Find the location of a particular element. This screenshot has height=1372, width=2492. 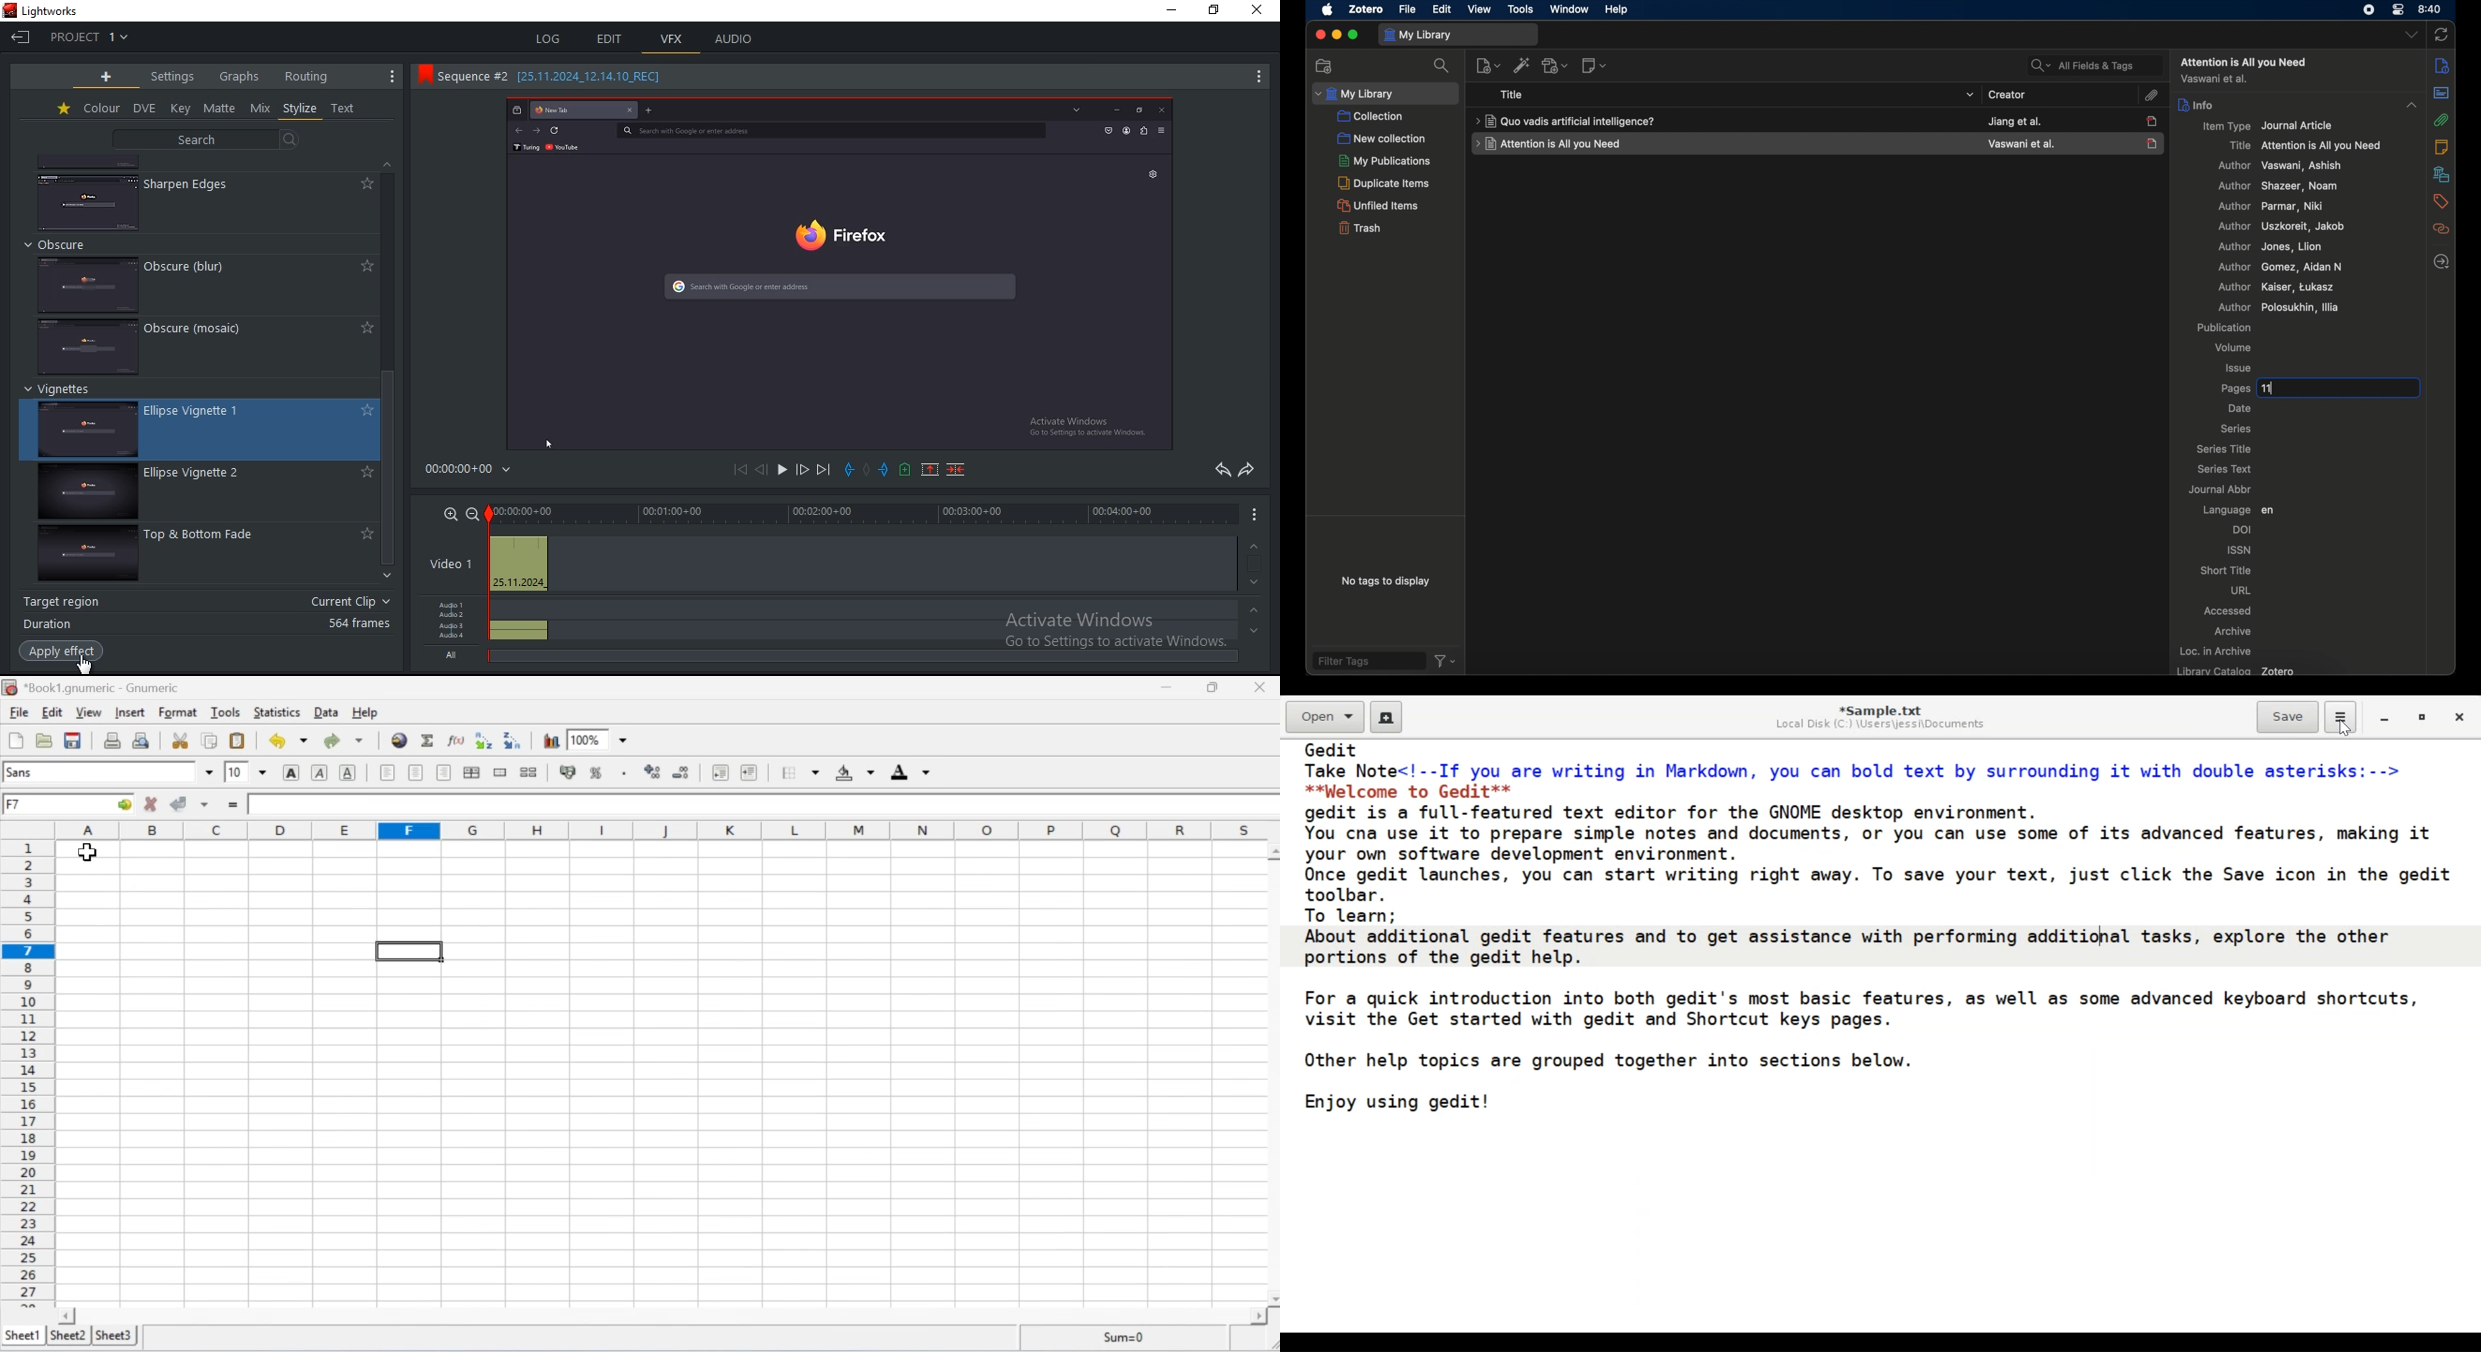

obscure (blur) is located at coordinates (190, 265).